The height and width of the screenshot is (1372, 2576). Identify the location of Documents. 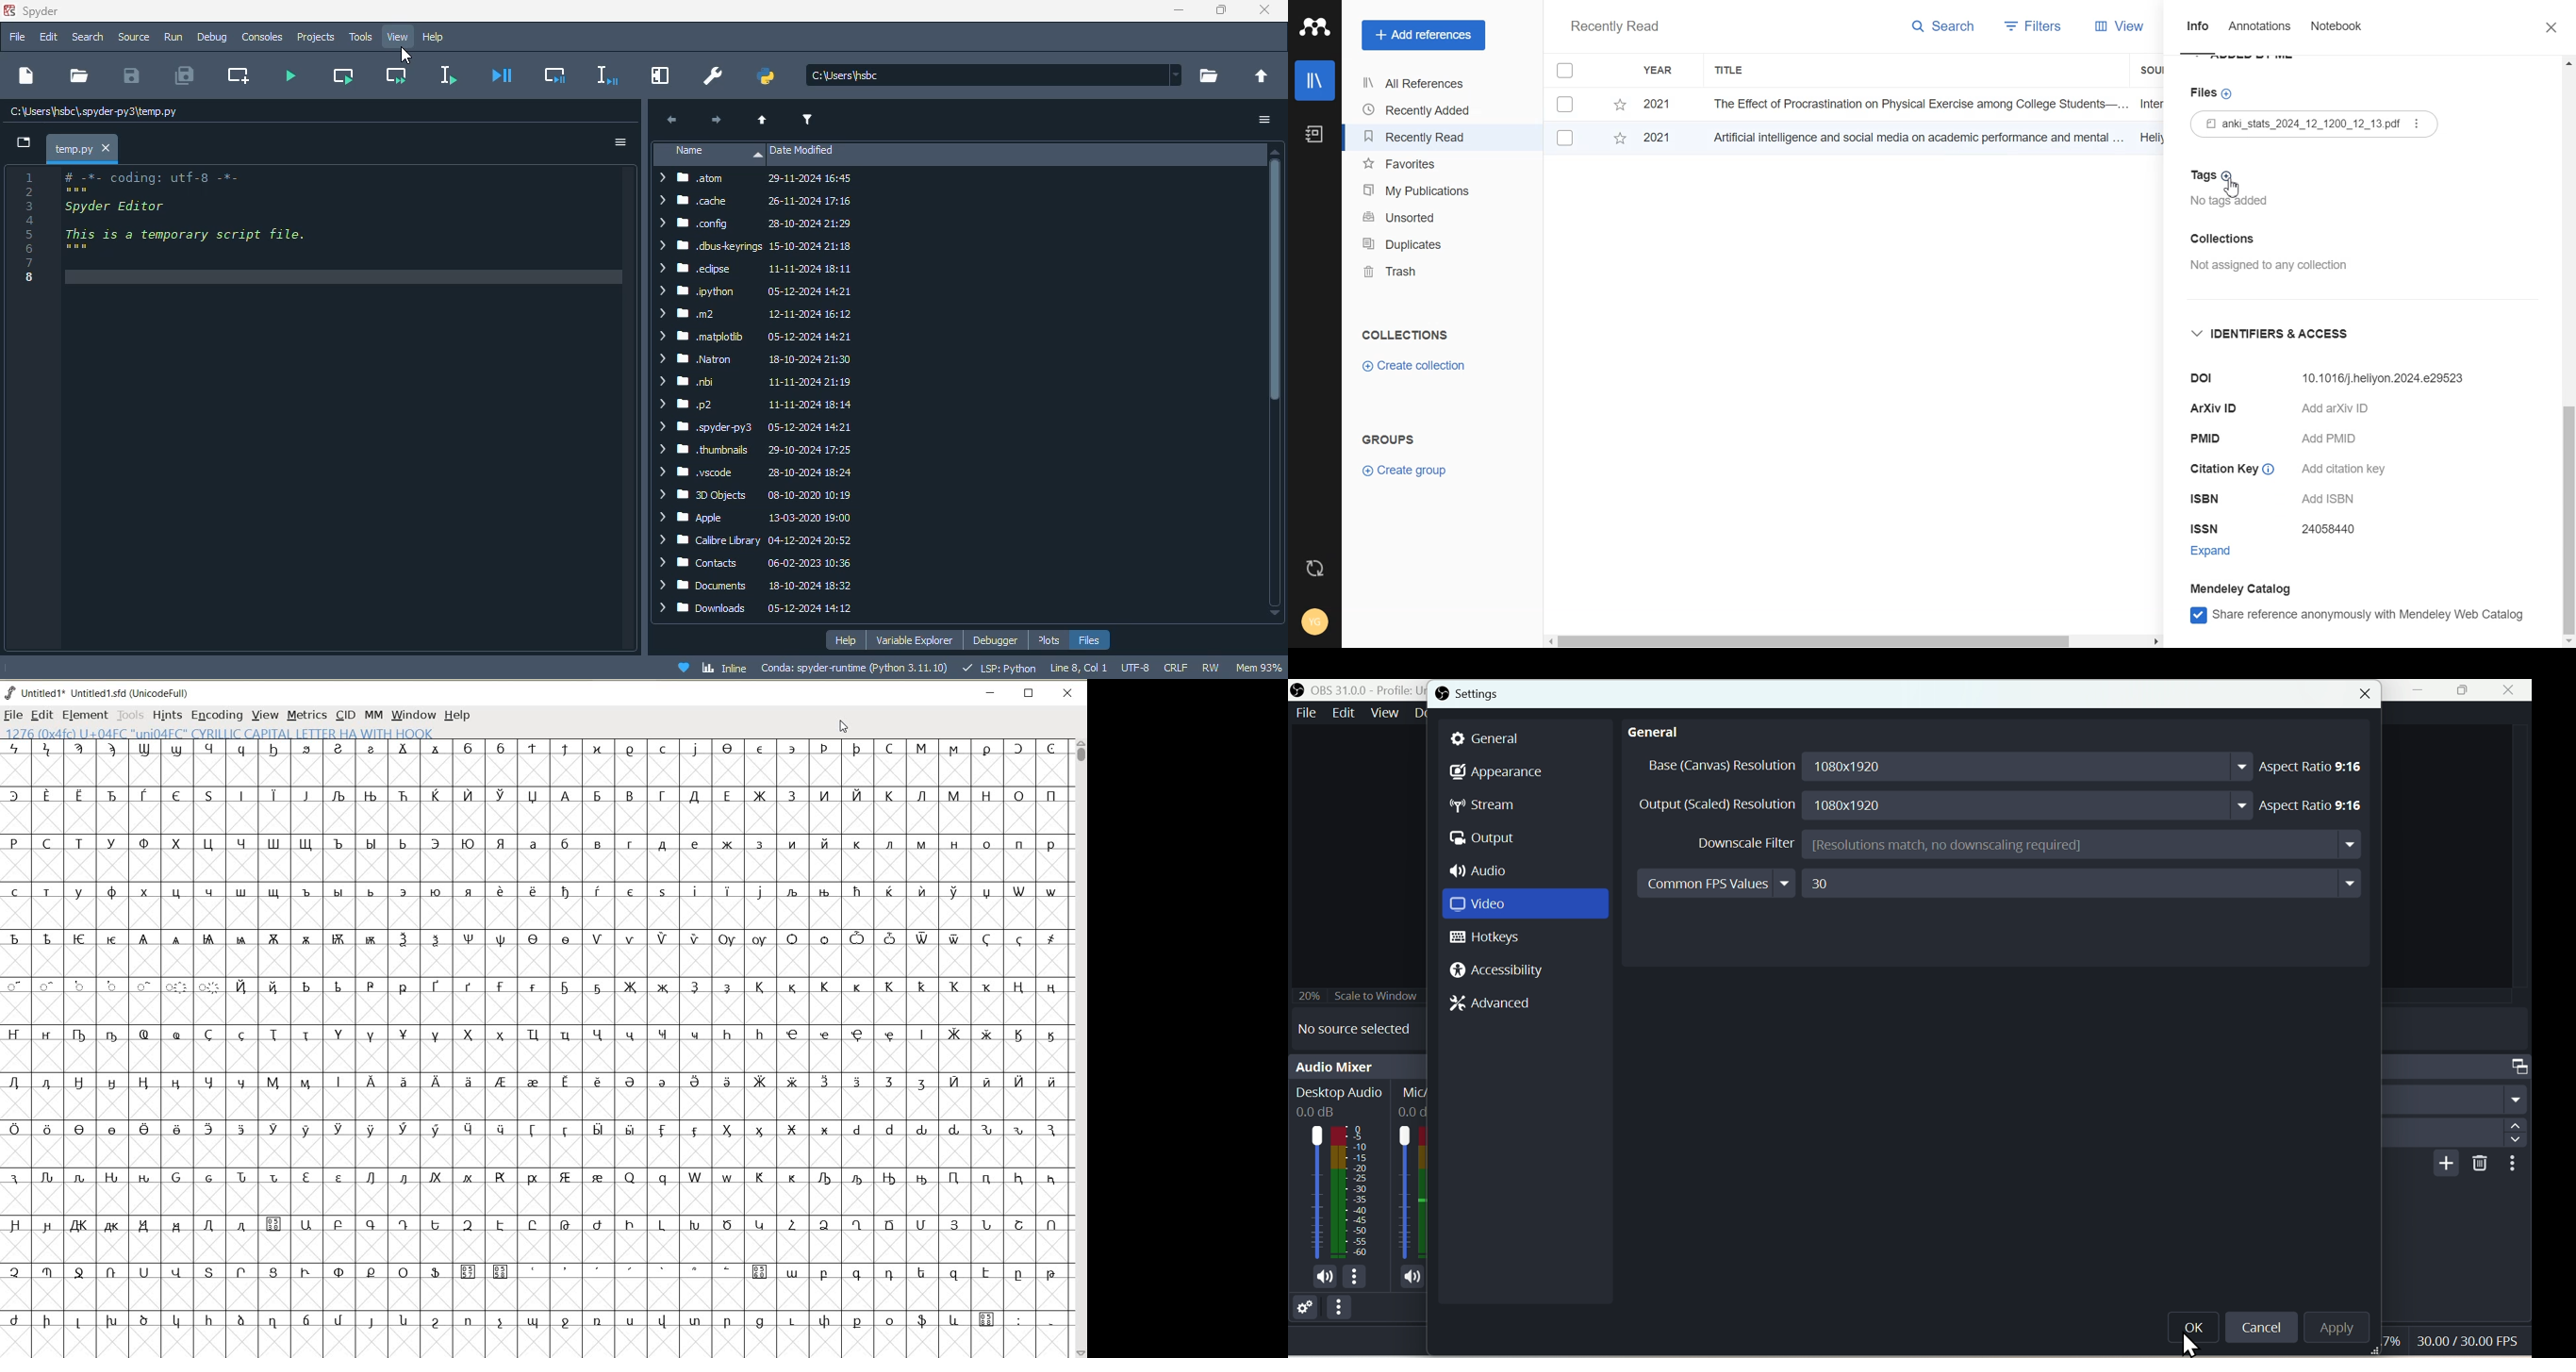
(758, 587).